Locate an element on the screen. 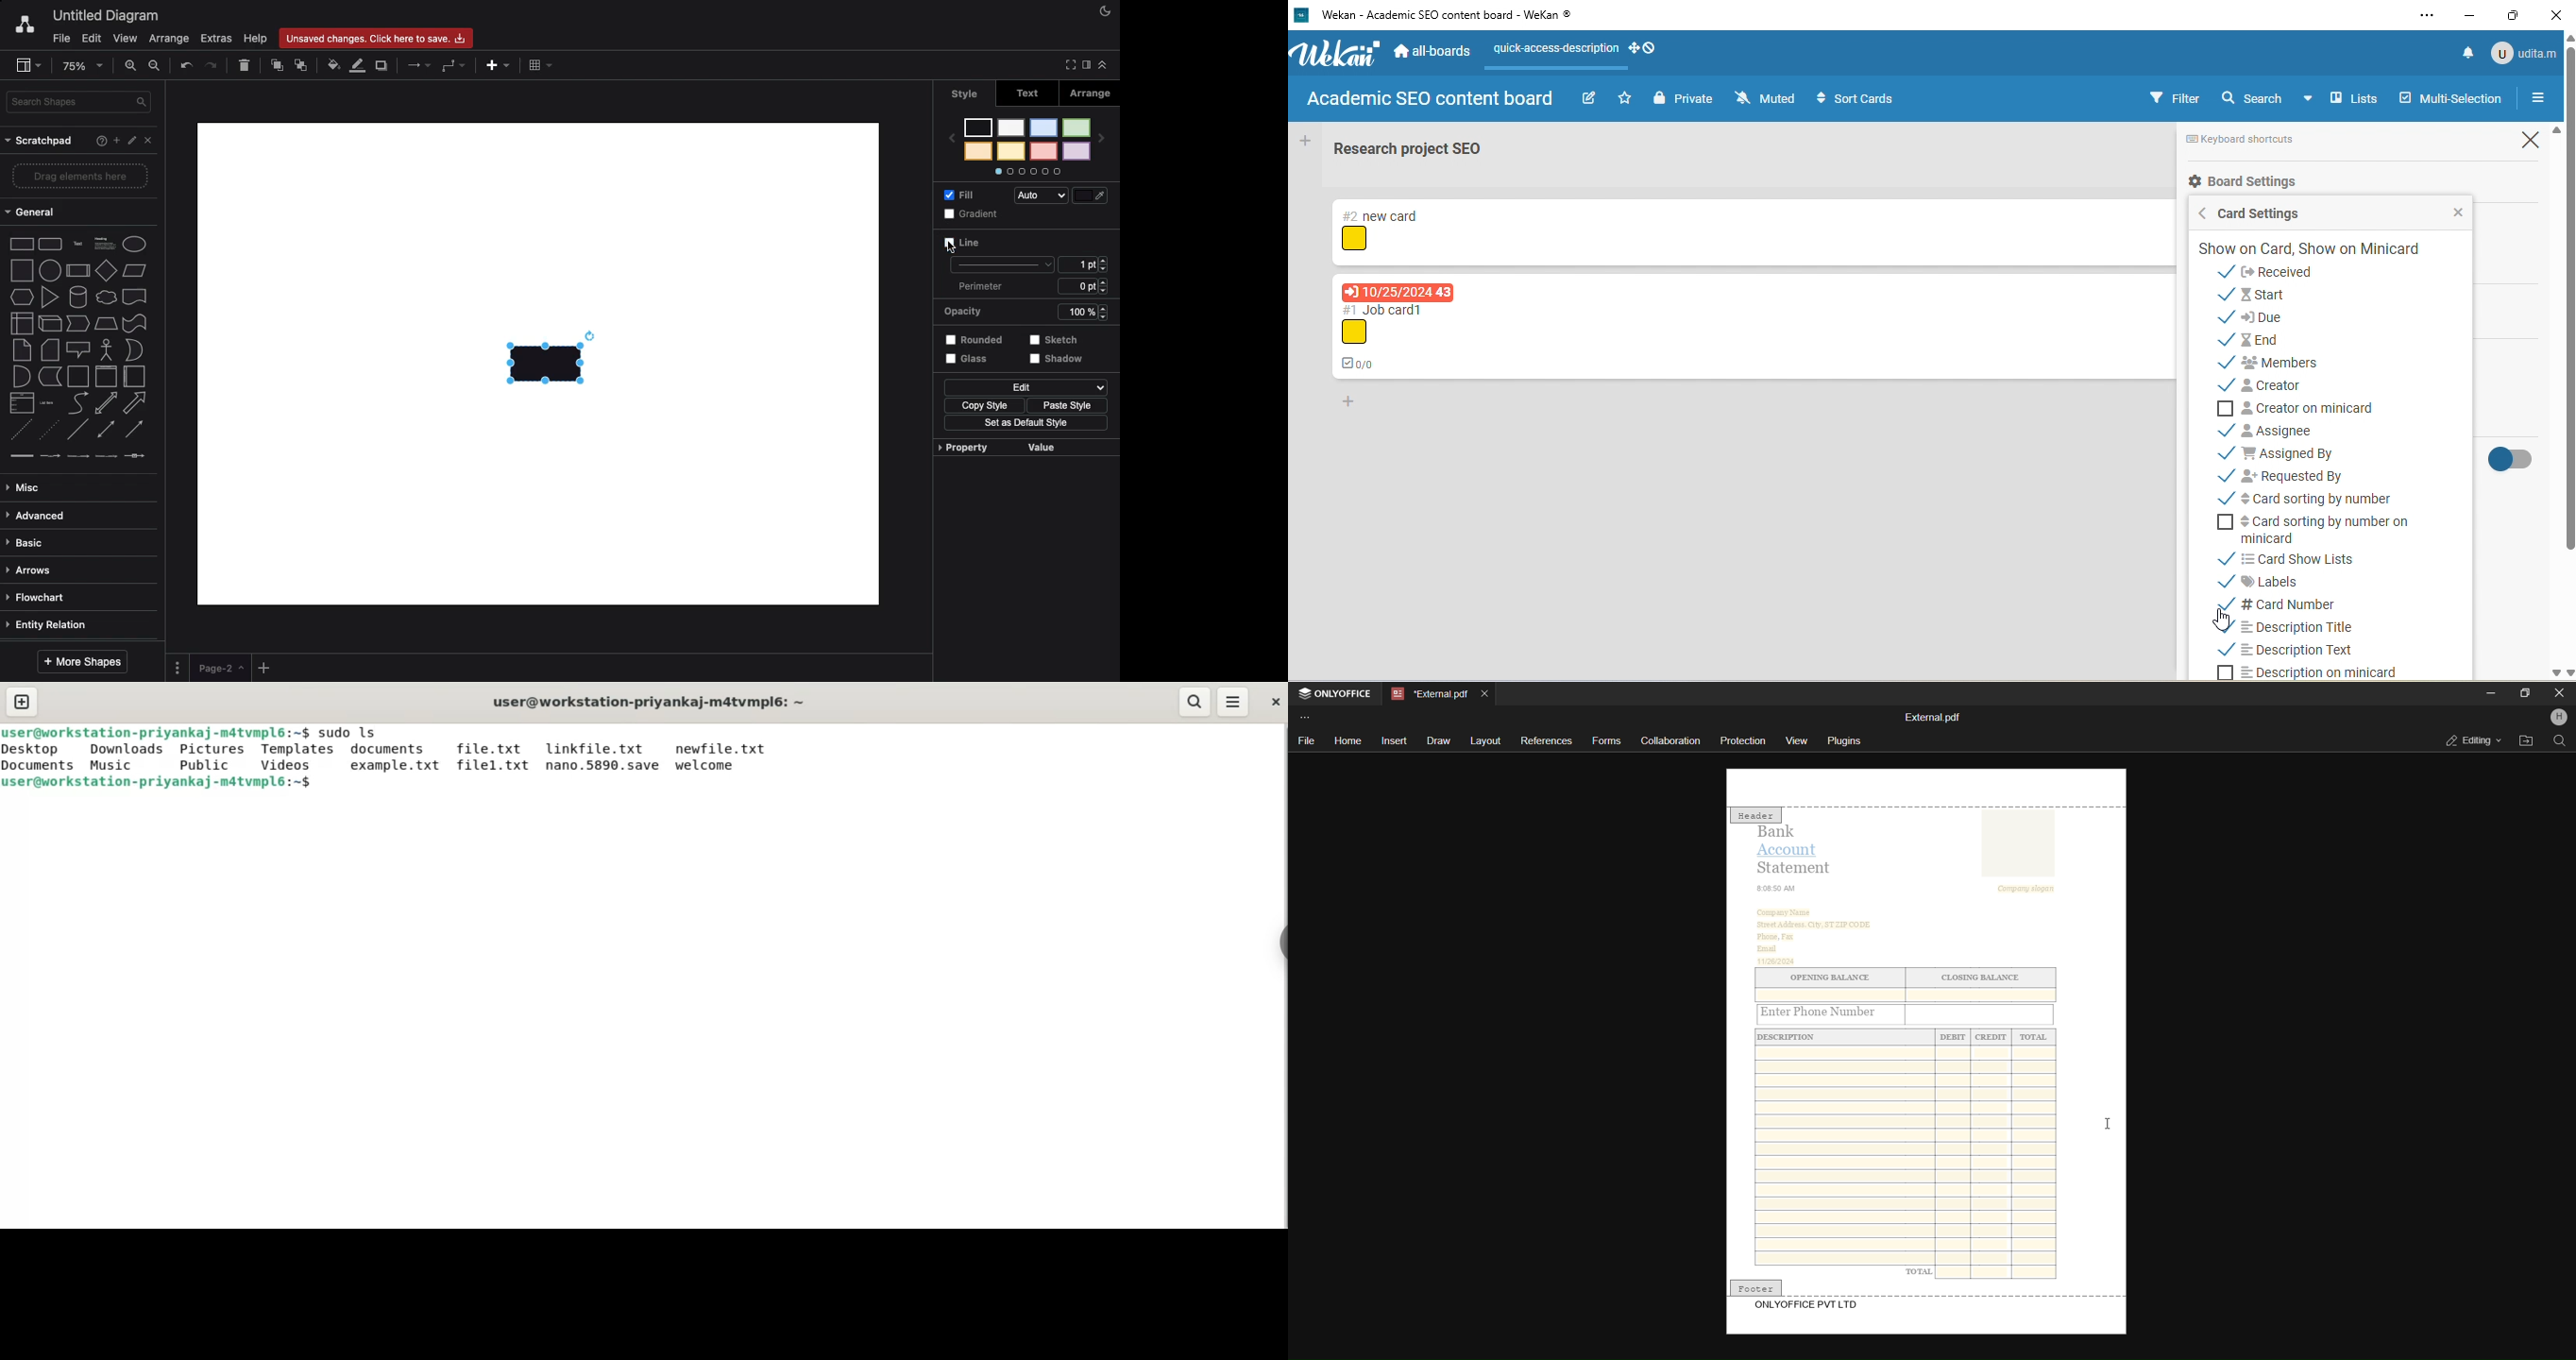  scroll down is located at coordinates (2553, 674).